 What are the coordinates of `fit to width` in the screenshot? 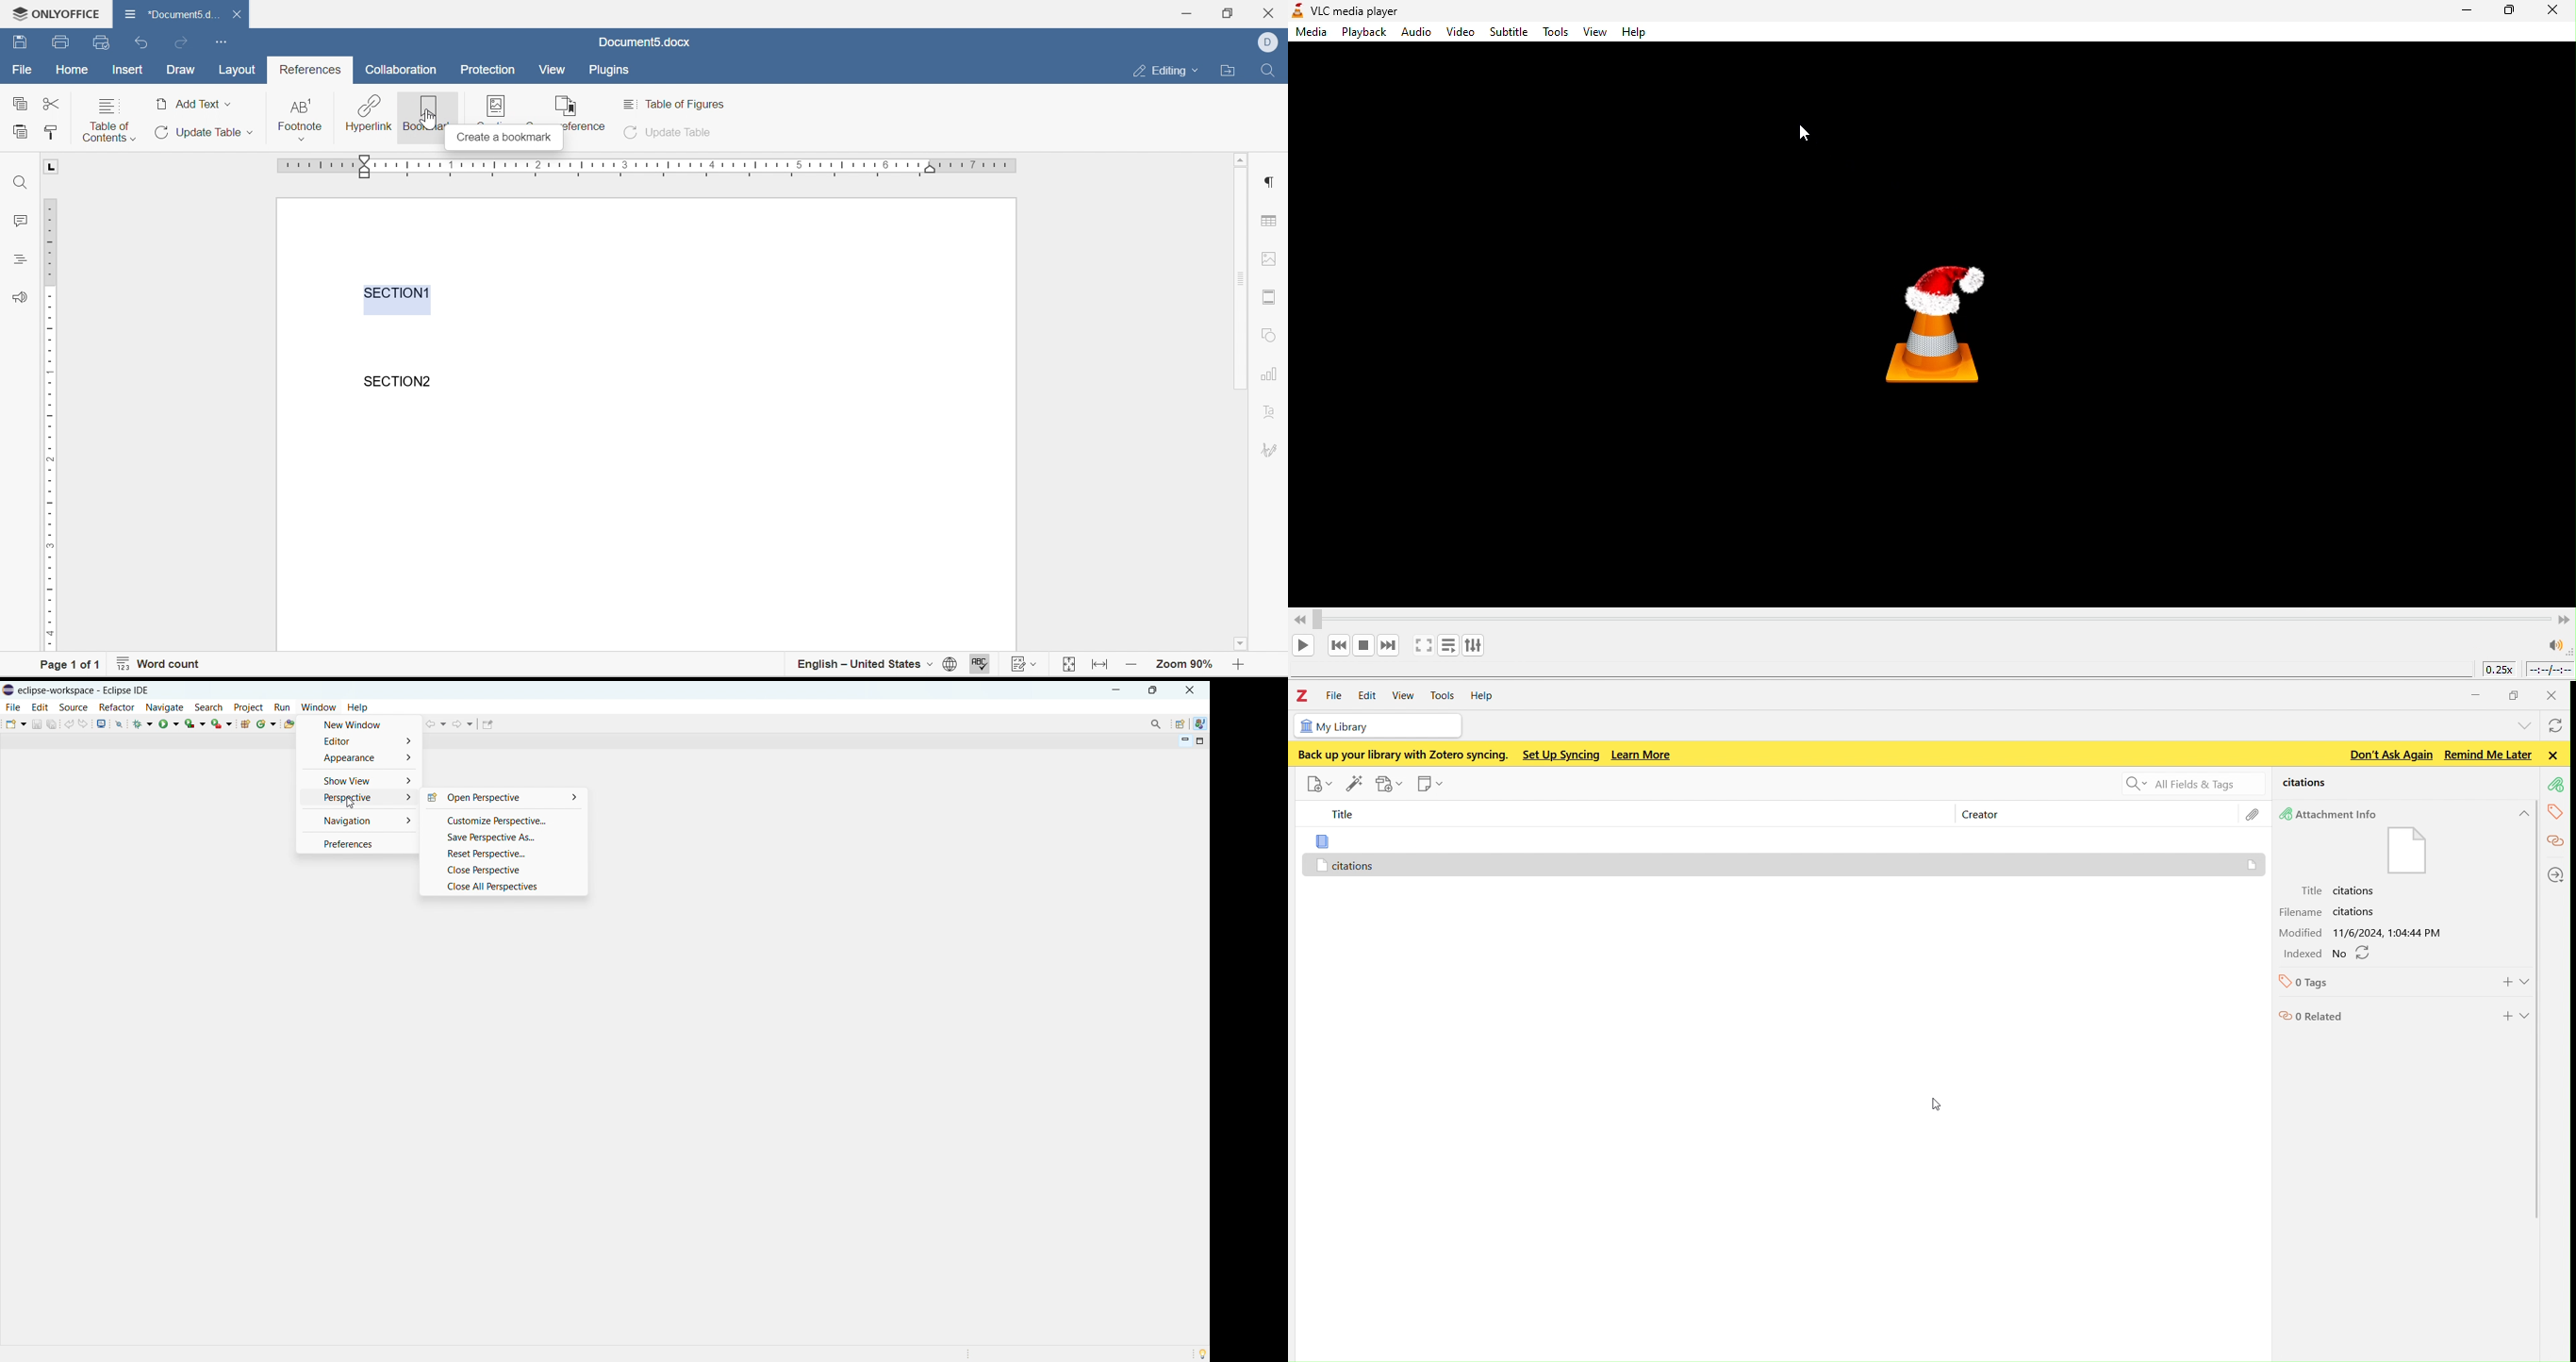 It's located at (1102, 669).